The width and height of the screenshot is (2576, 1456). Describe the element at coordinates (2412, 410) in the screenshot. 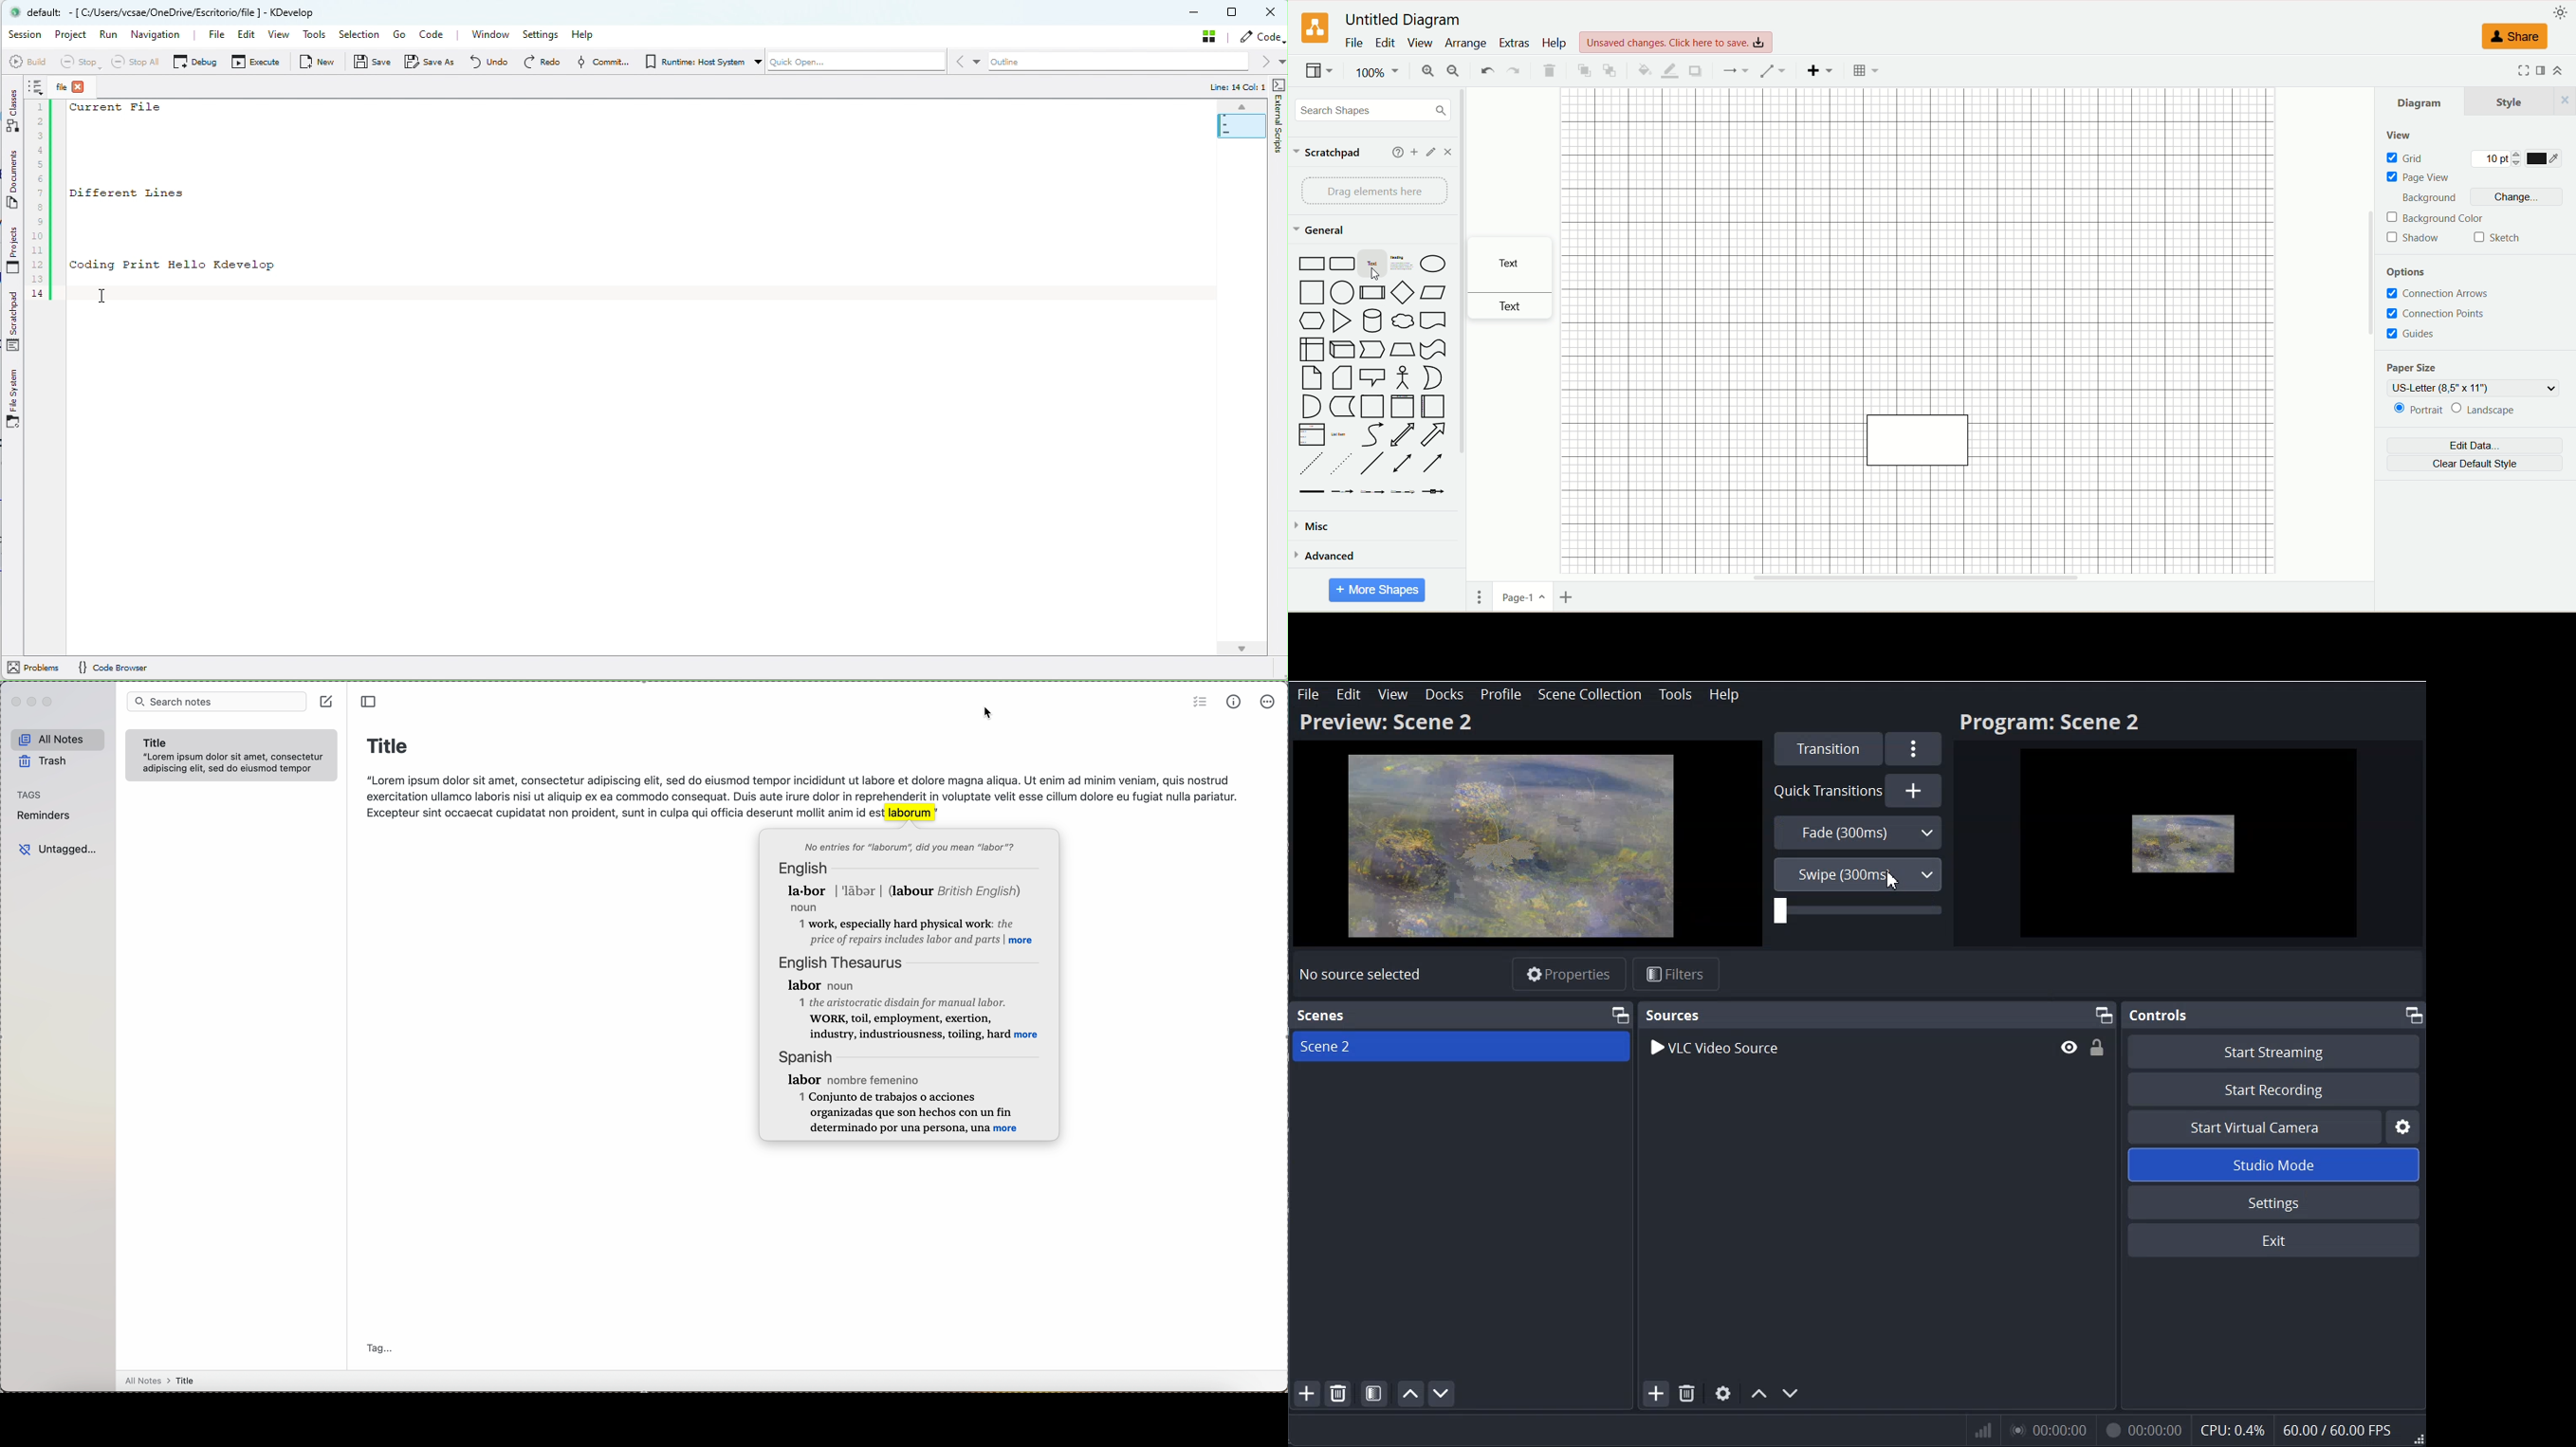

I see `portrait` at that location.